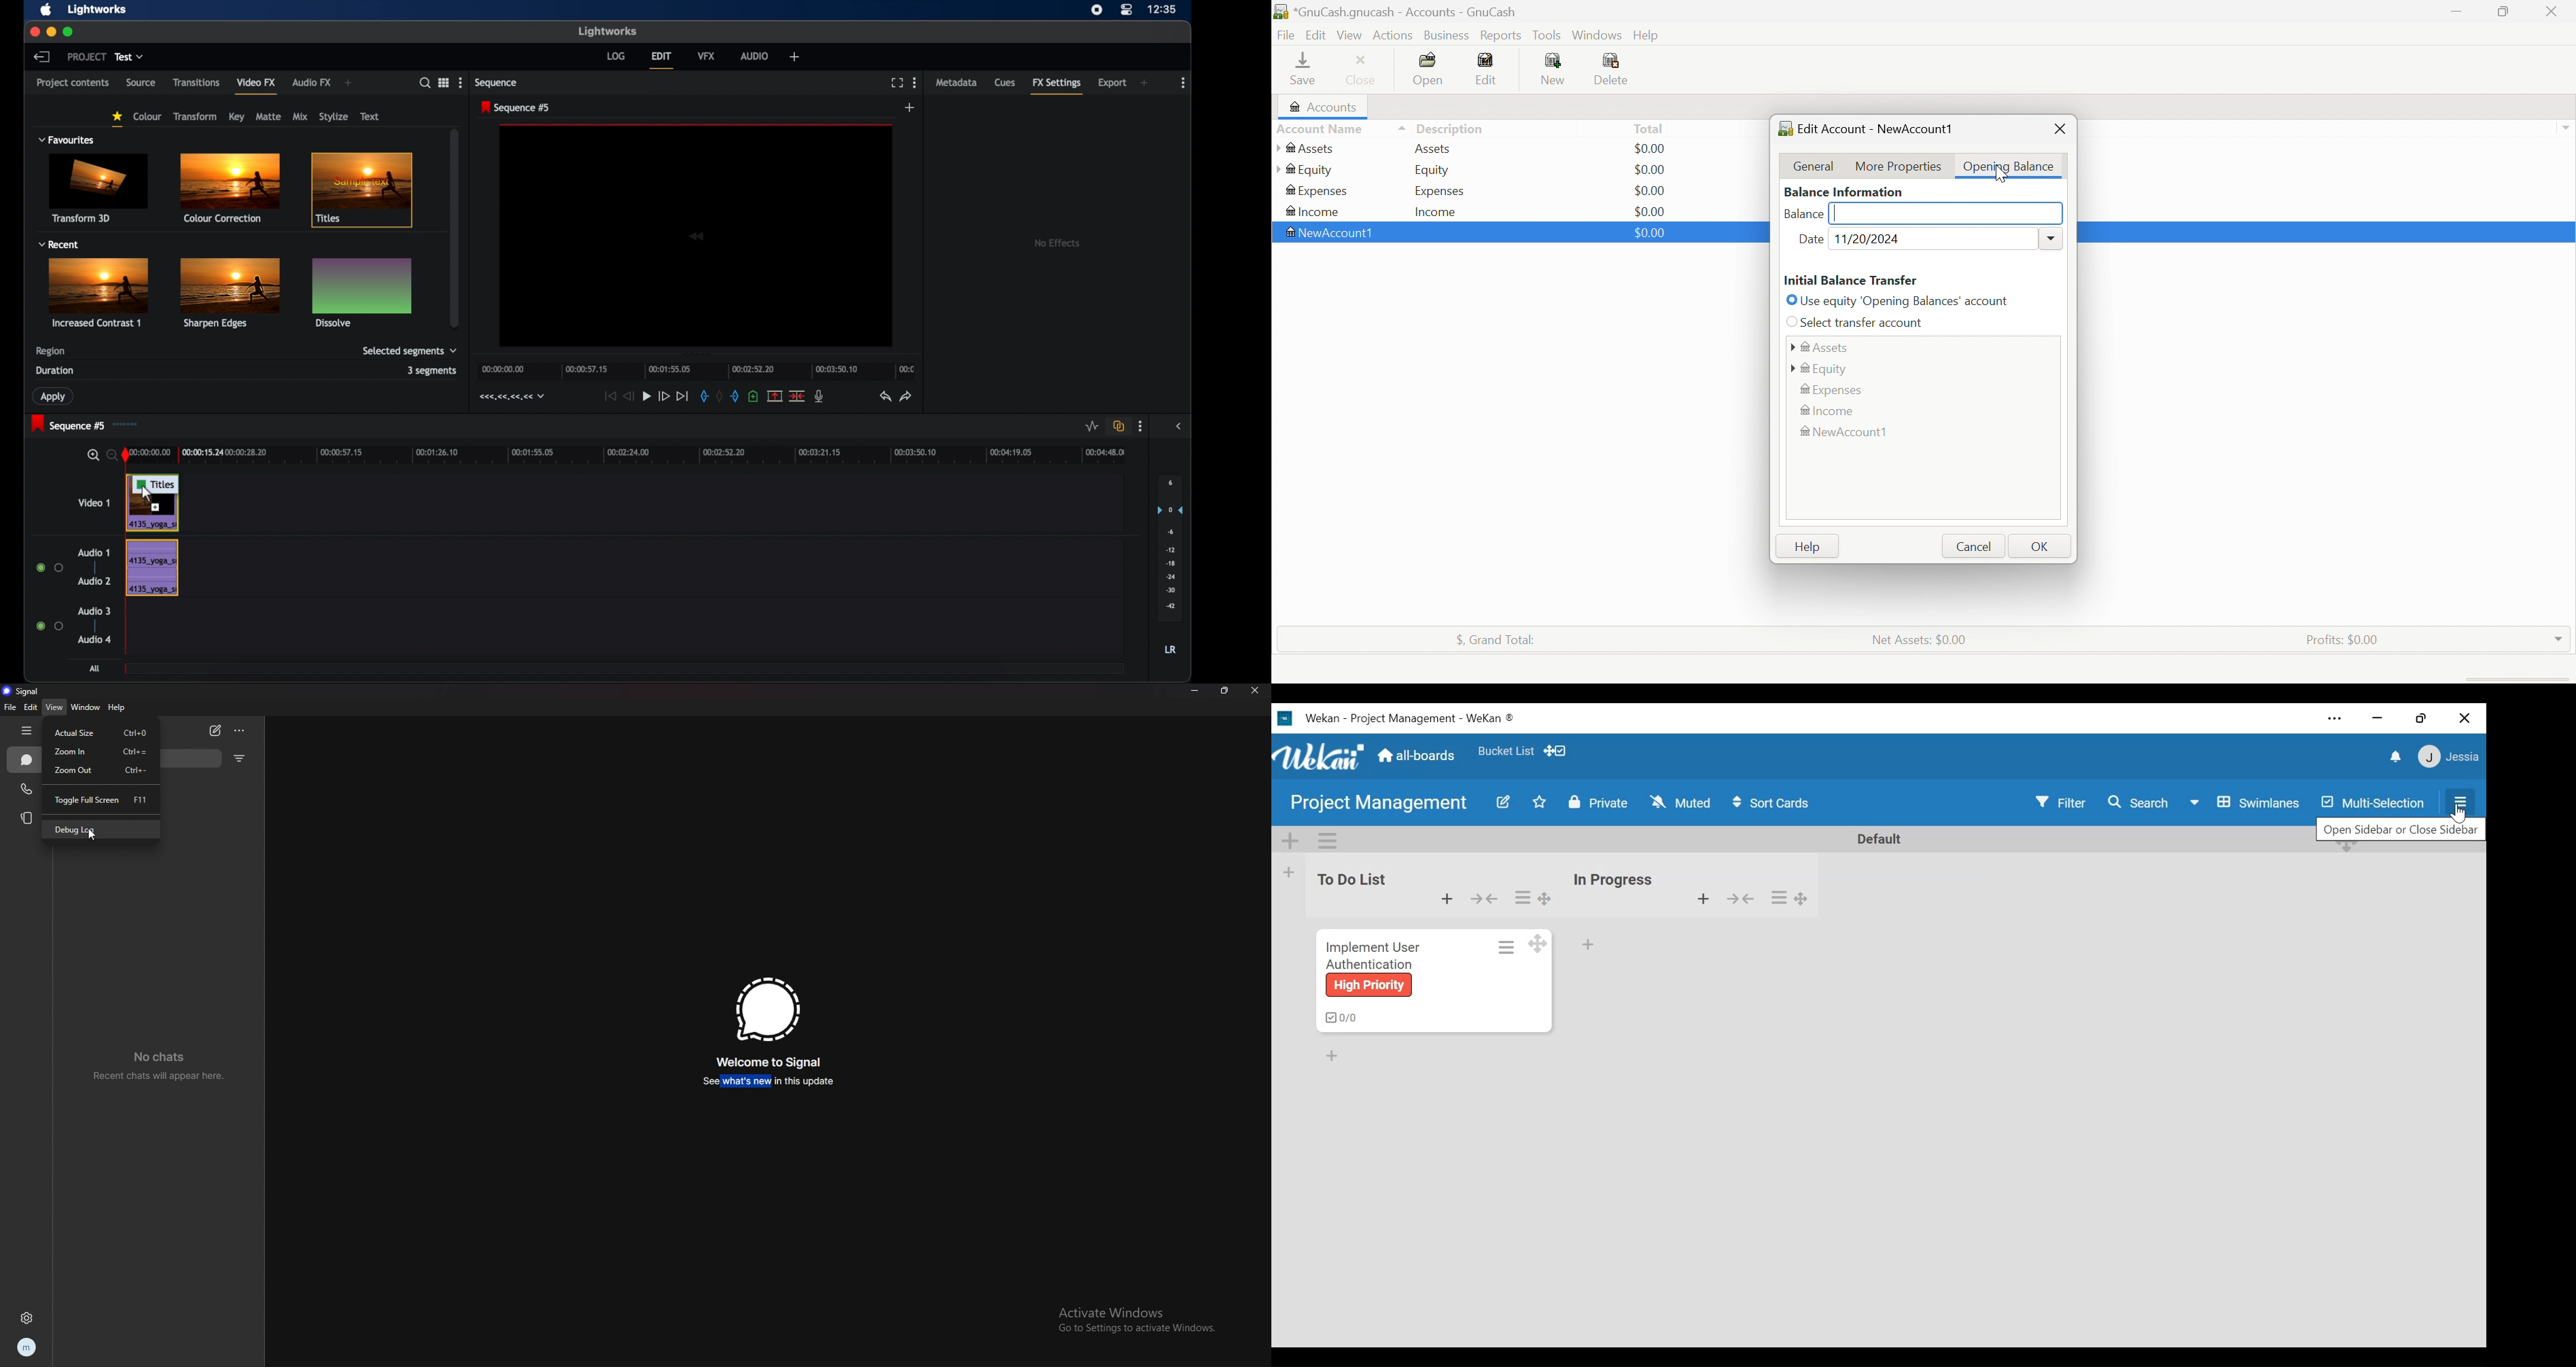  Describe the element at coordinates (111, 829) in the screenshot. I see `debug log` at that location.